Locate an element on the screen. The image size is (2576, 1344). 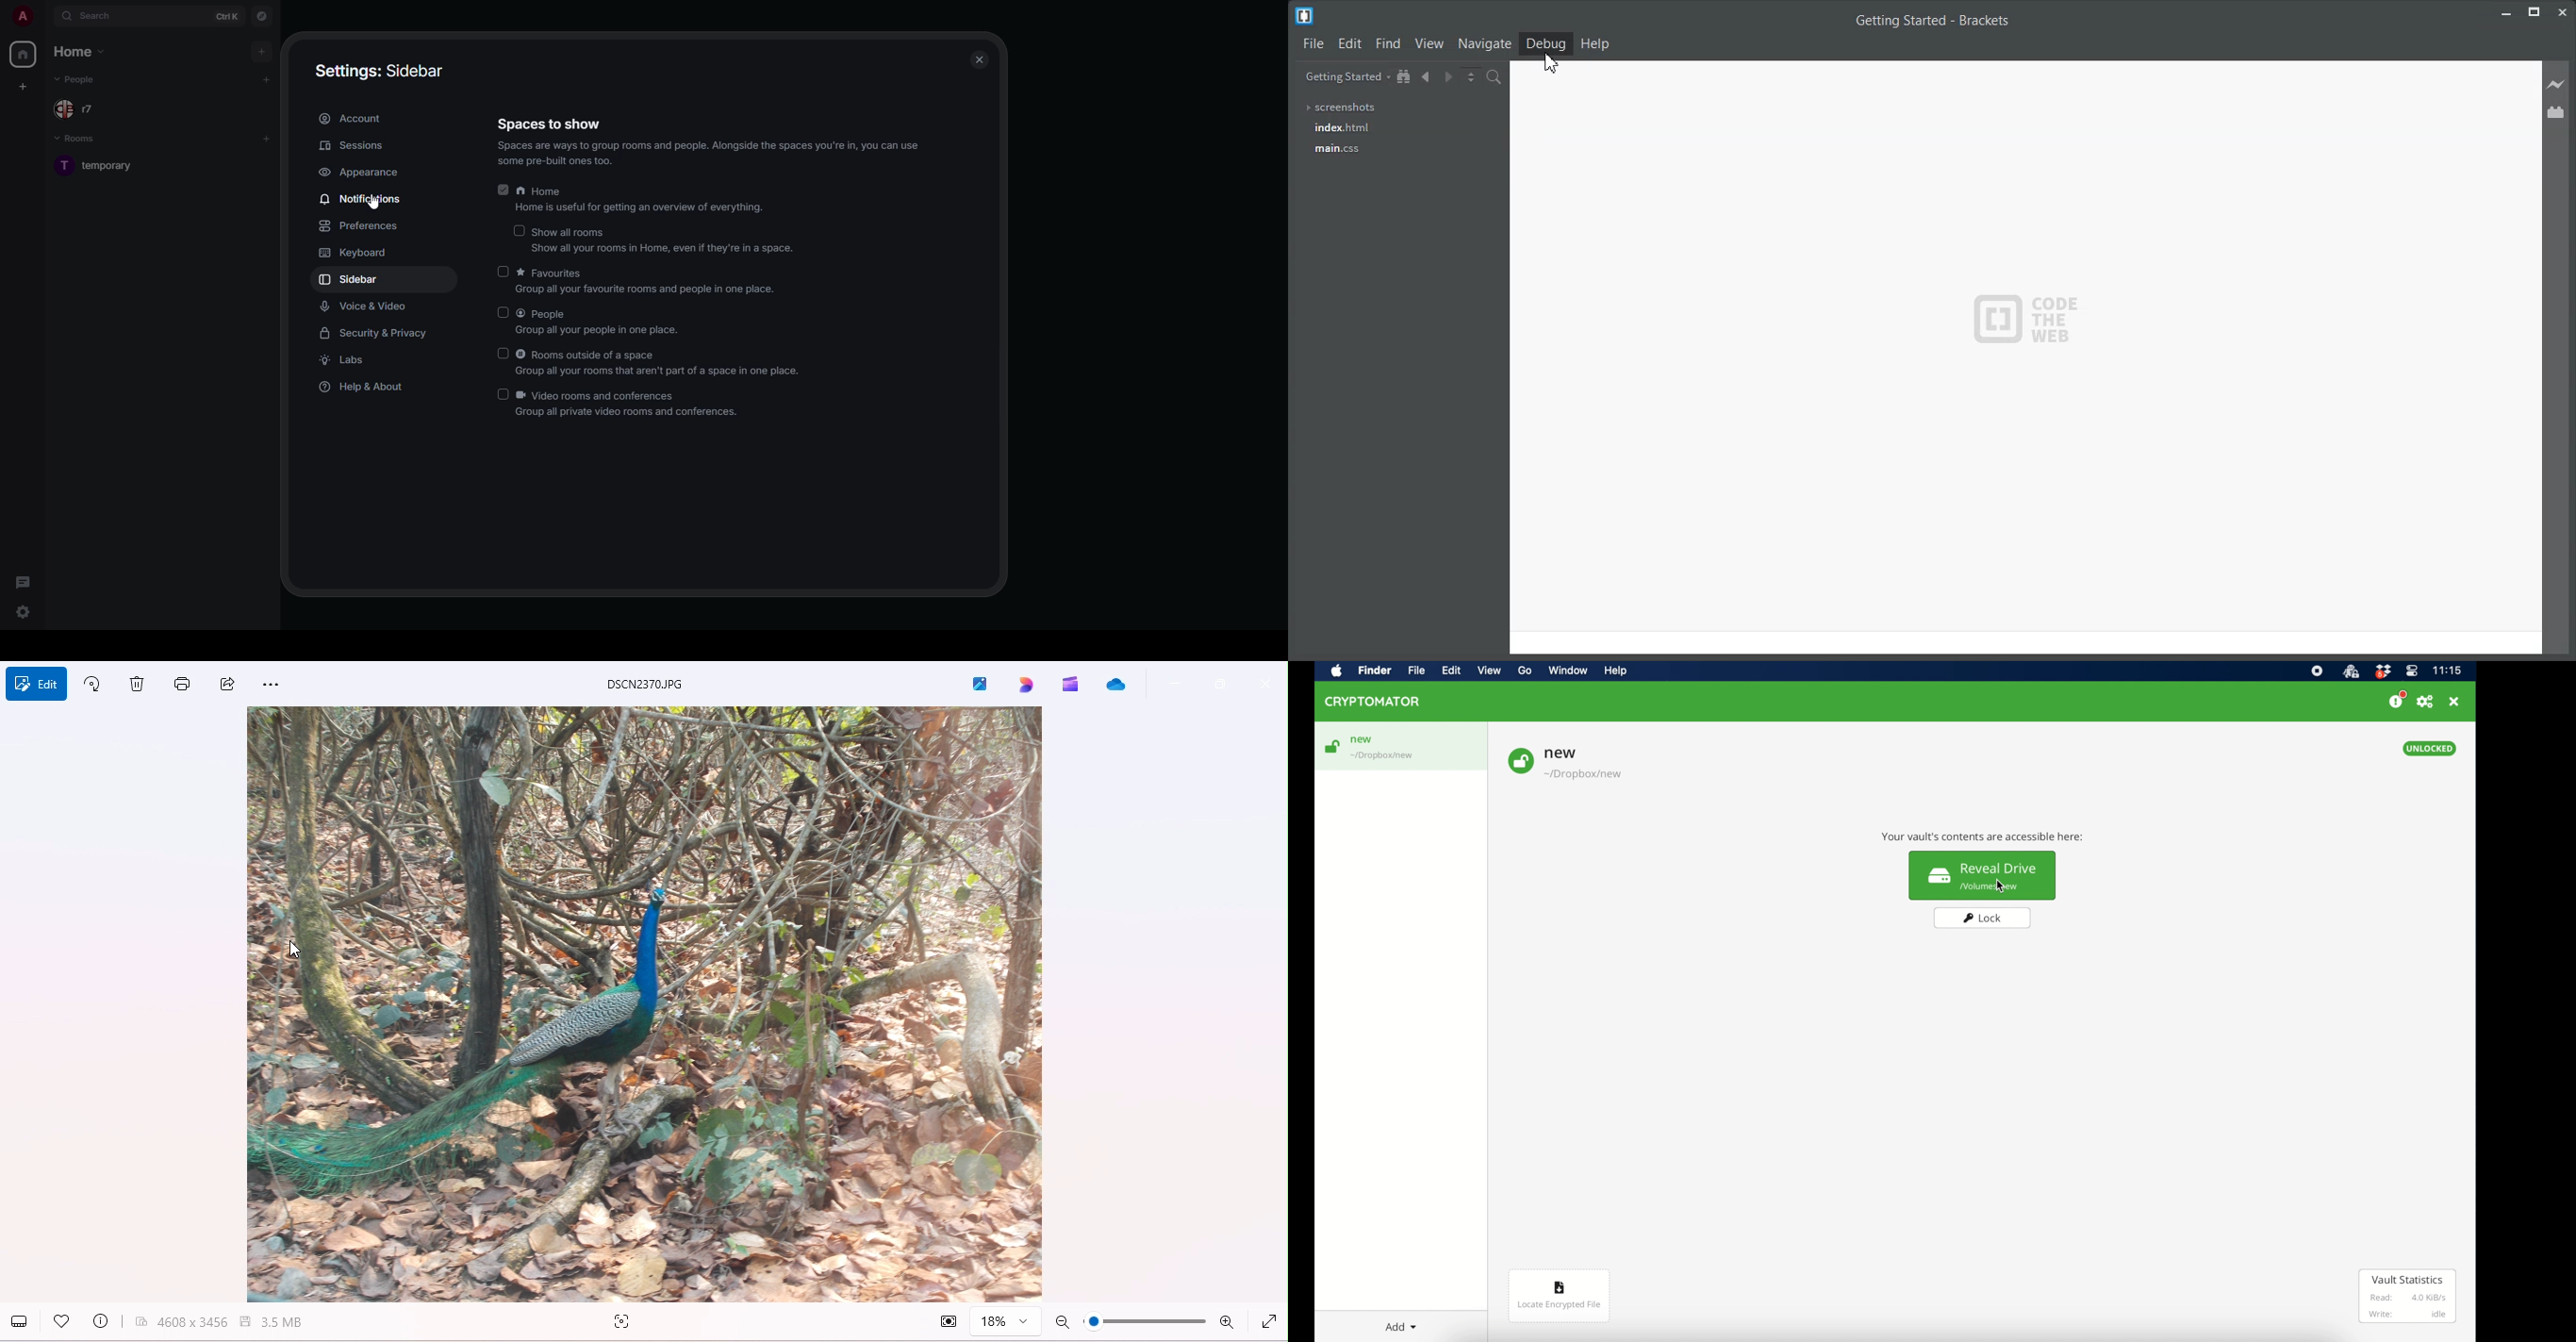
Find in files is located at coordinates (1495, 77).